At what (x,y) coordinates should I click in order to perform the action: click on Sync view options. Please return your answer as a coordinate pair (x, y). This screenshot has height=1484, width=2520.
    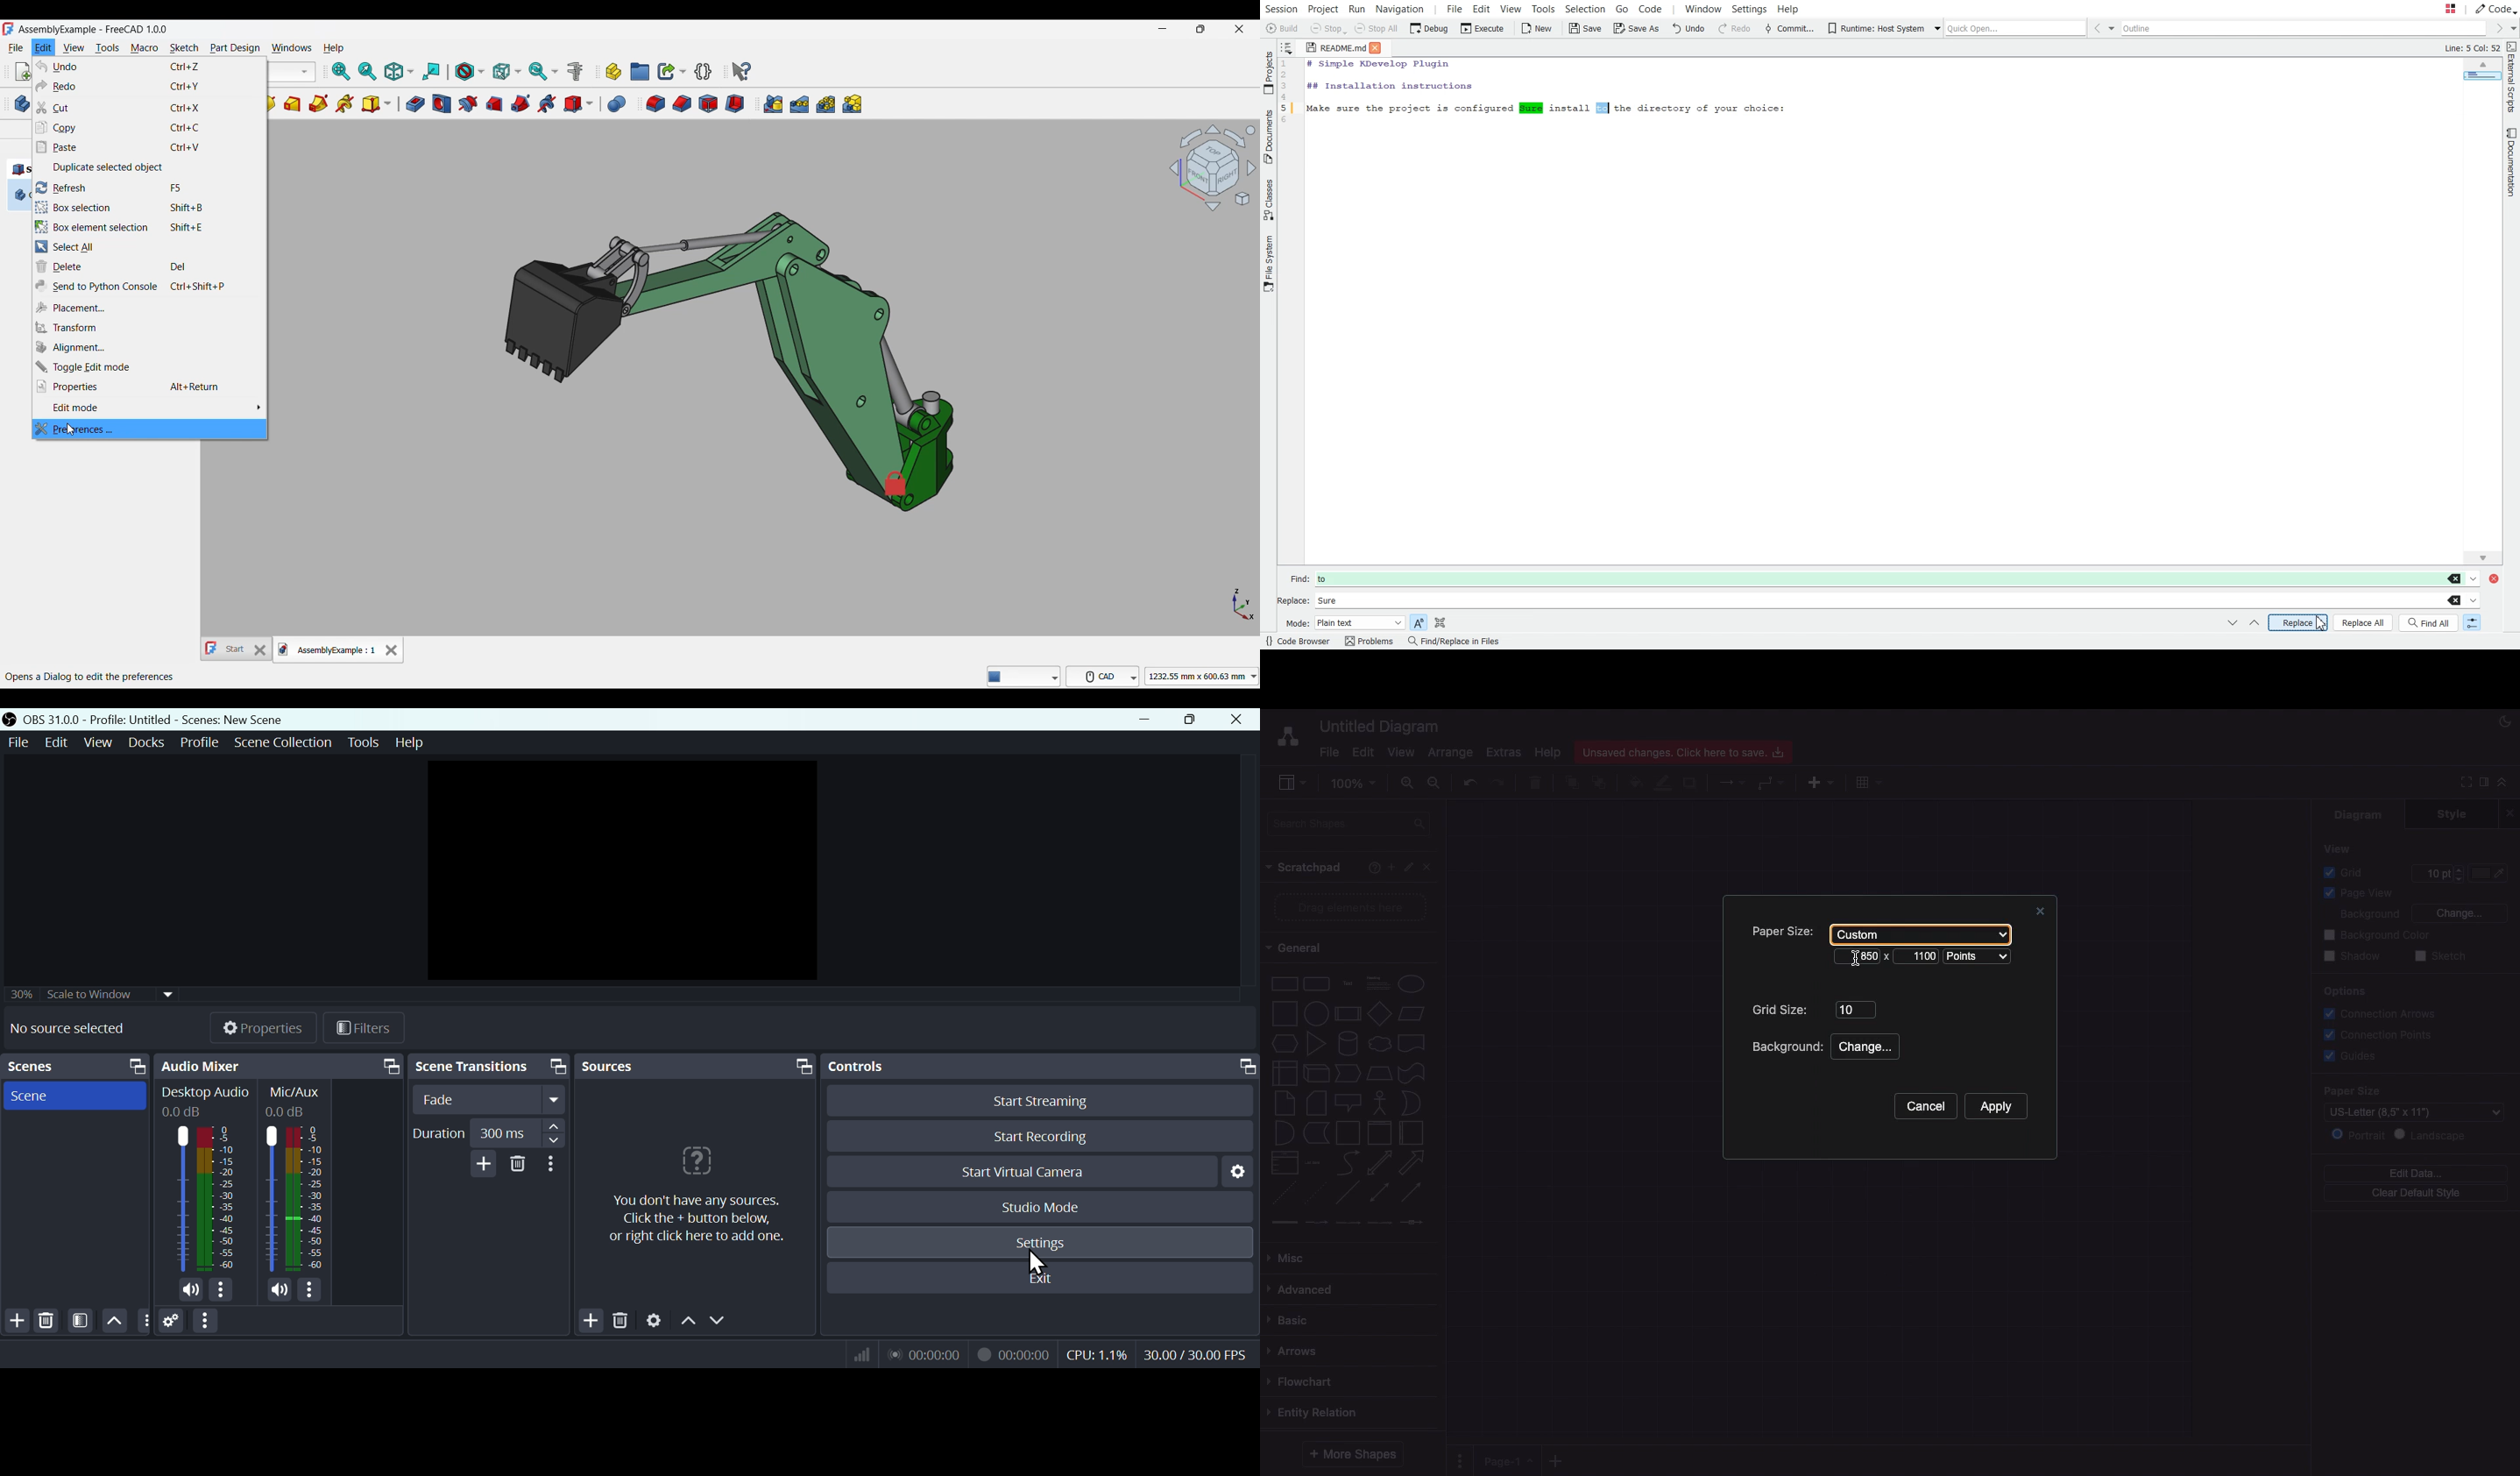
    Looking at the image, I should click on (543, 71).